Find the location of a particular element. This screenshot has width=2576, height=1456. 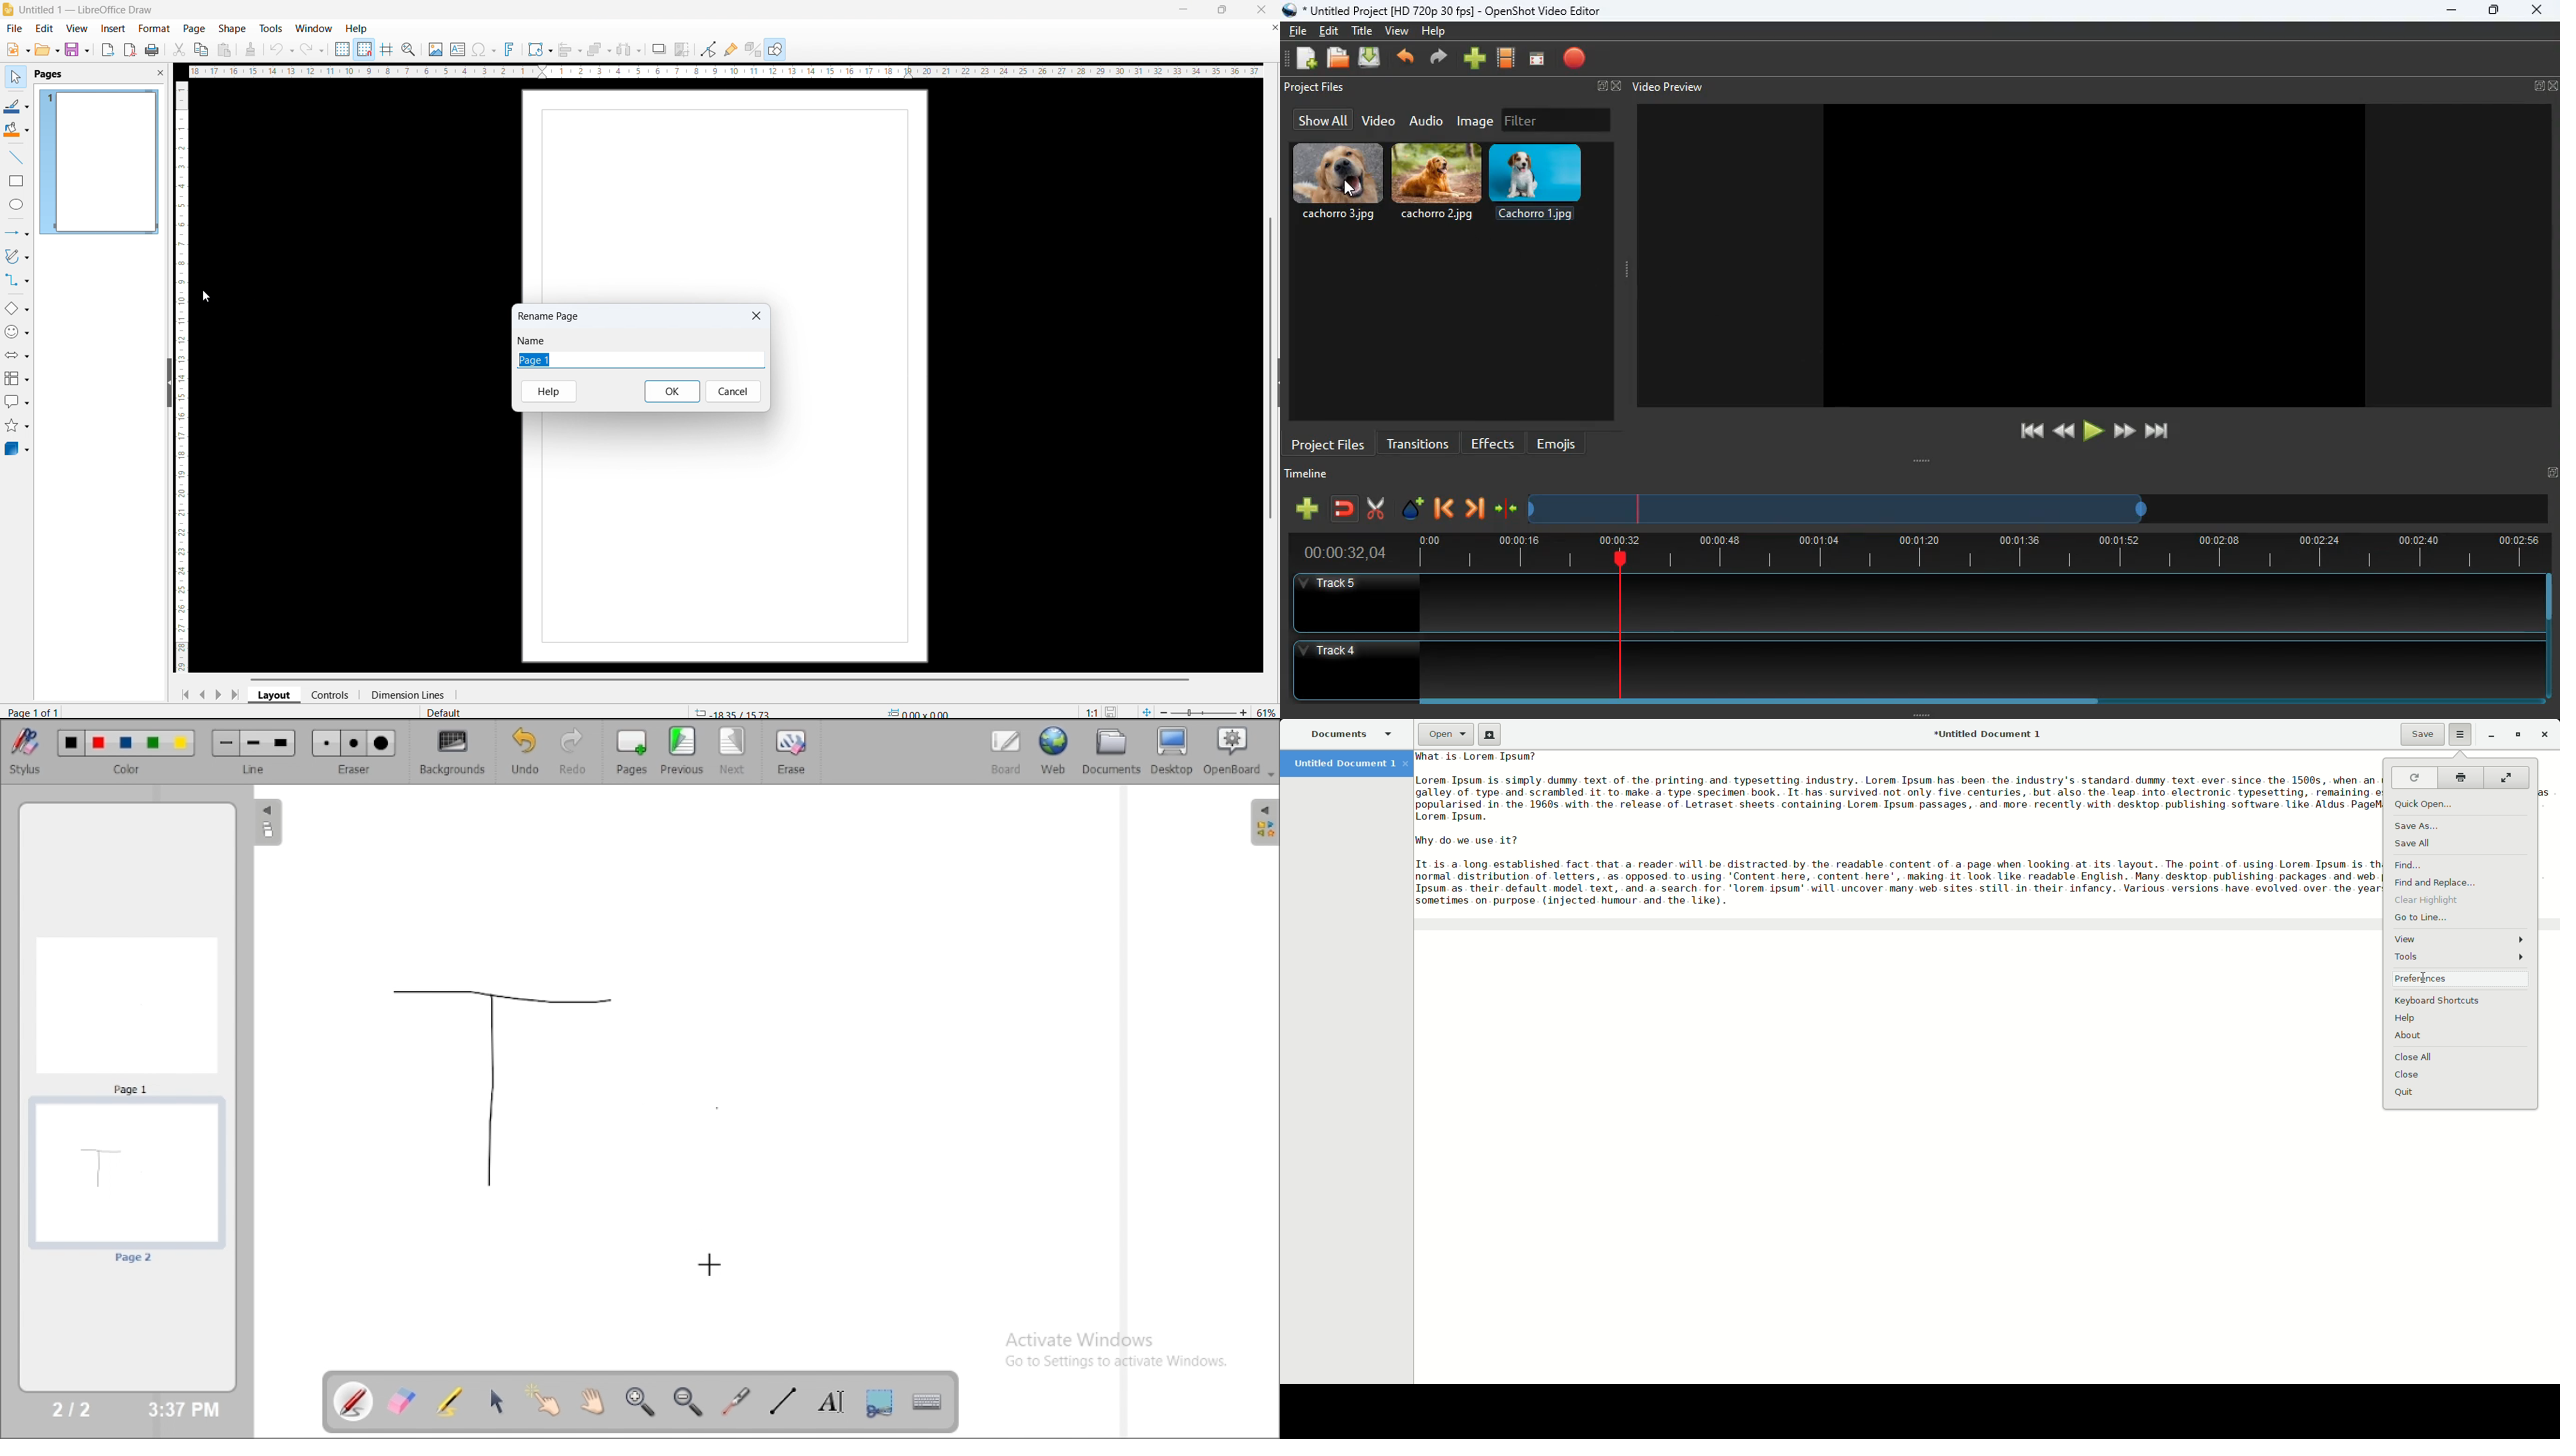

ellipse is located at coordinates (17, 204).